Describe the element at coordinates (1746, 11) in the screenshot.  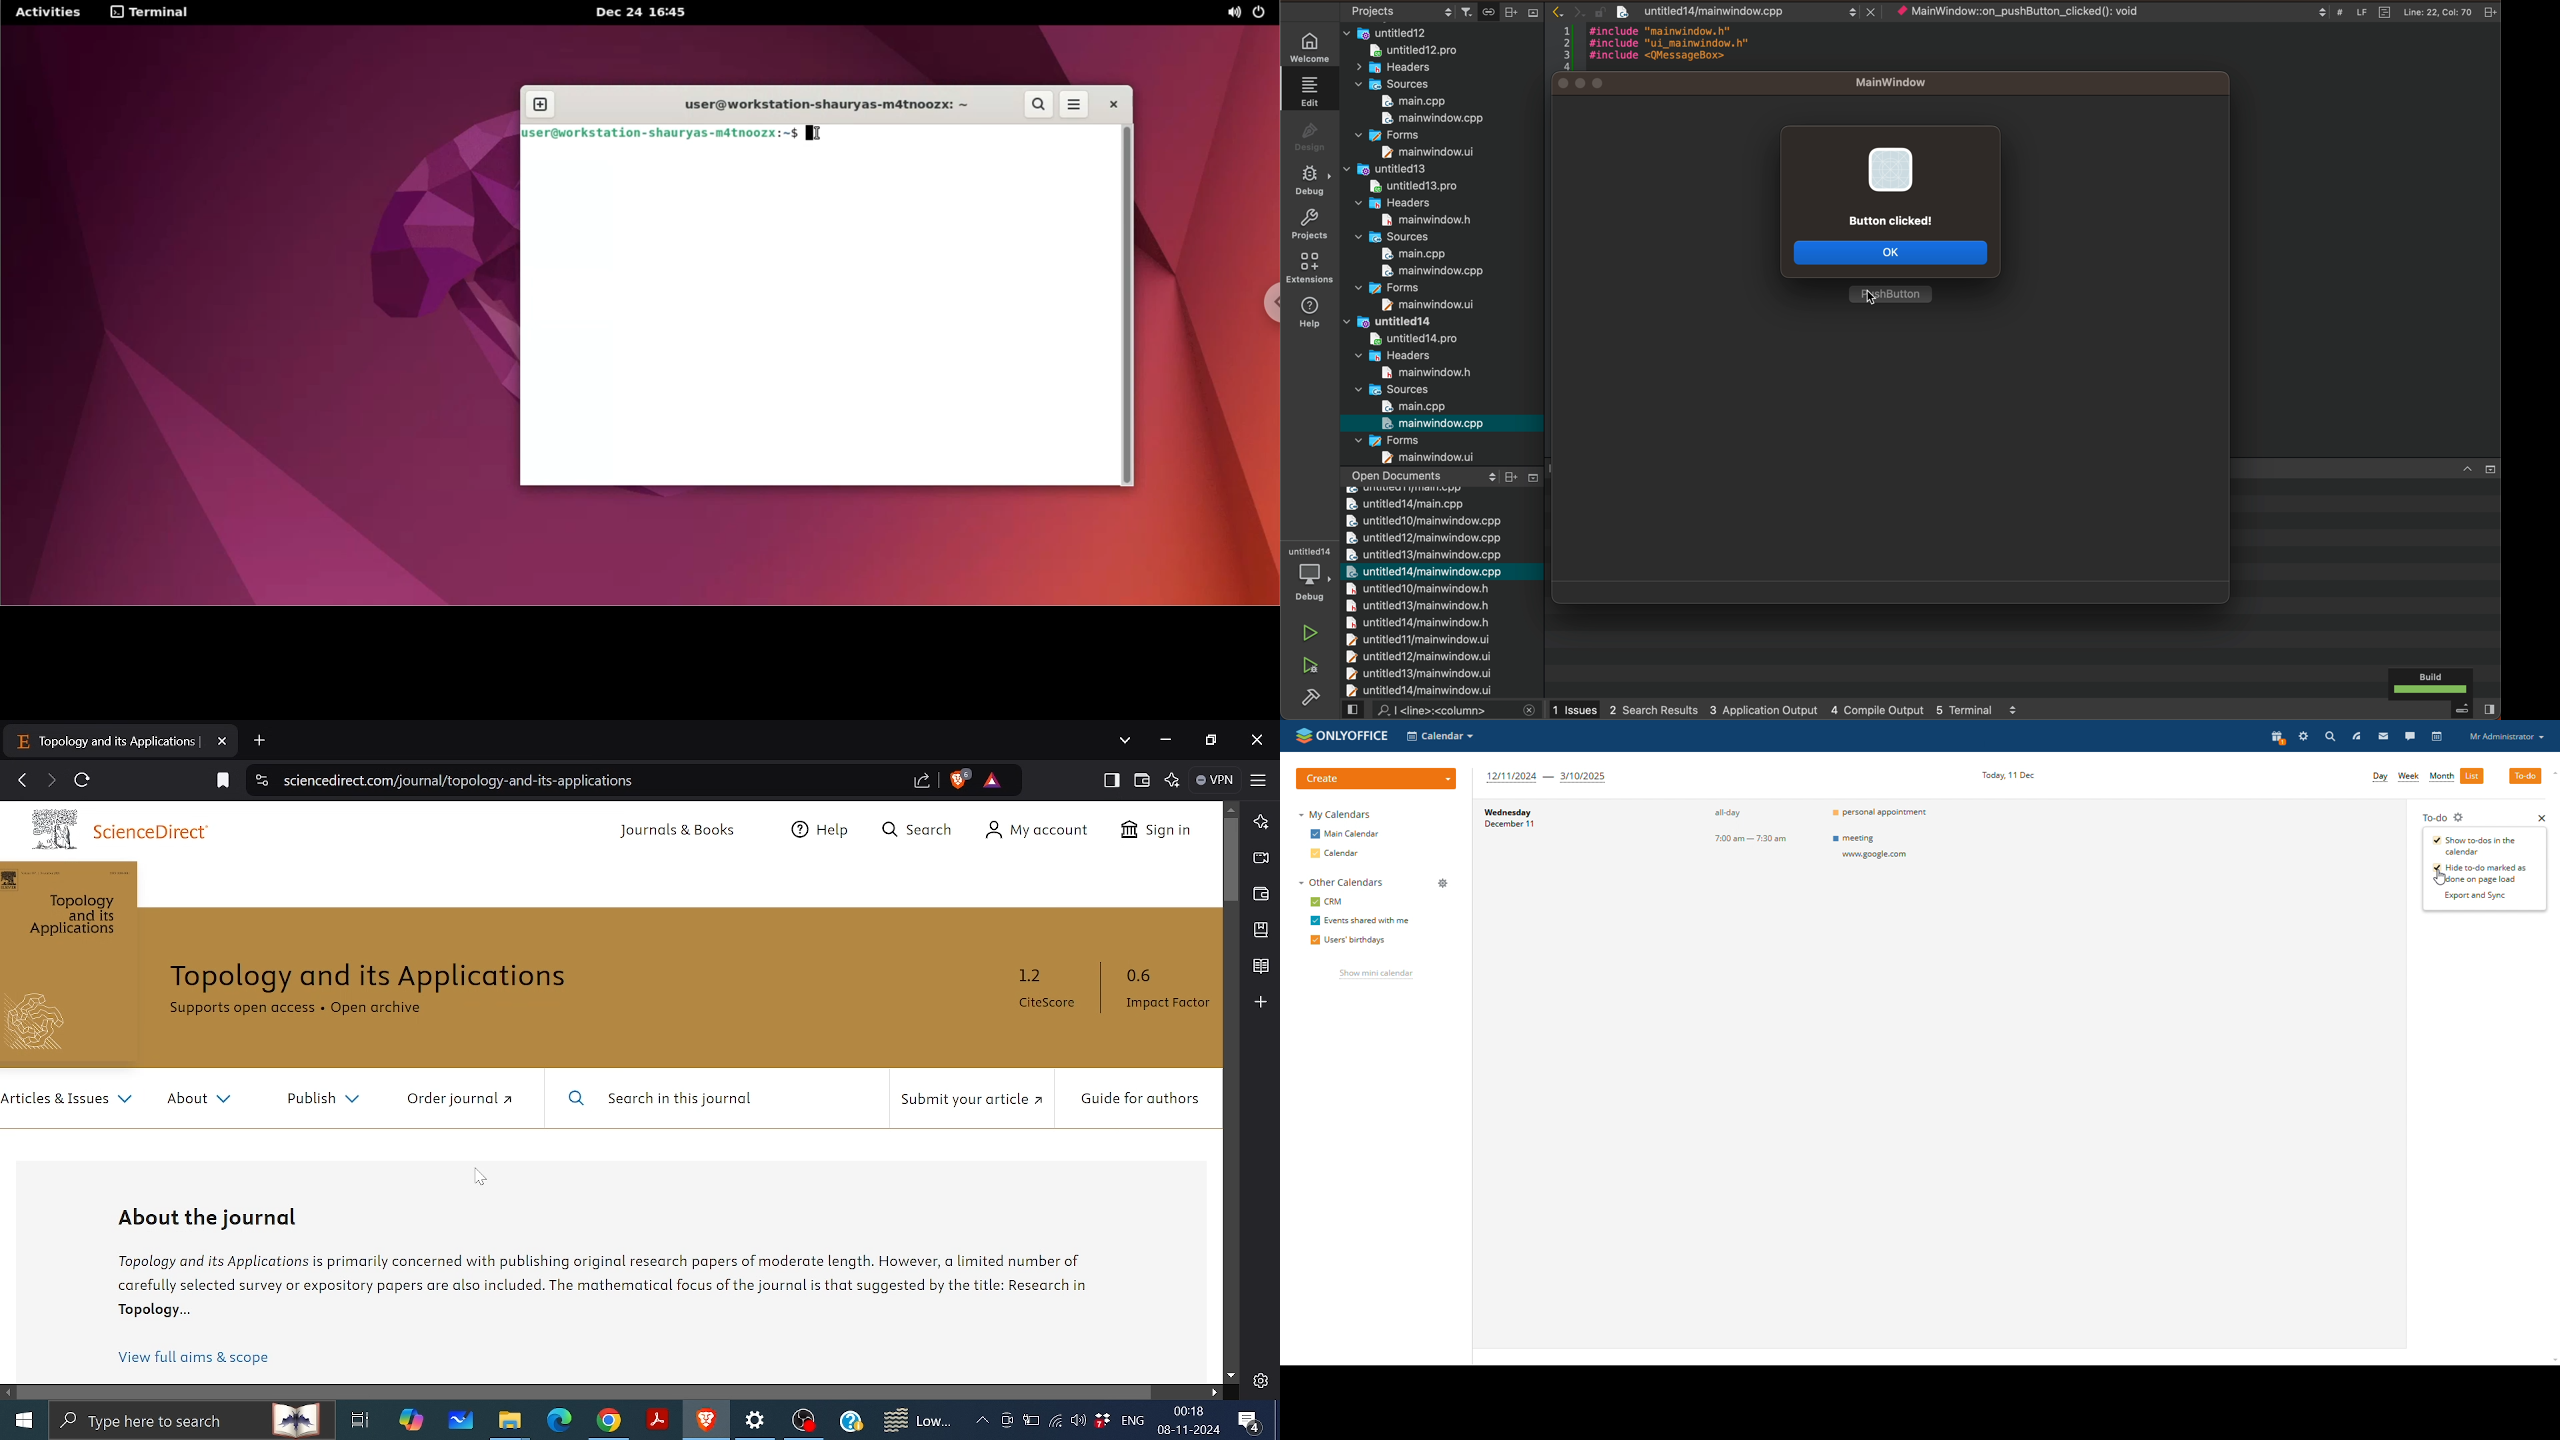
I see `file after save` at that location.